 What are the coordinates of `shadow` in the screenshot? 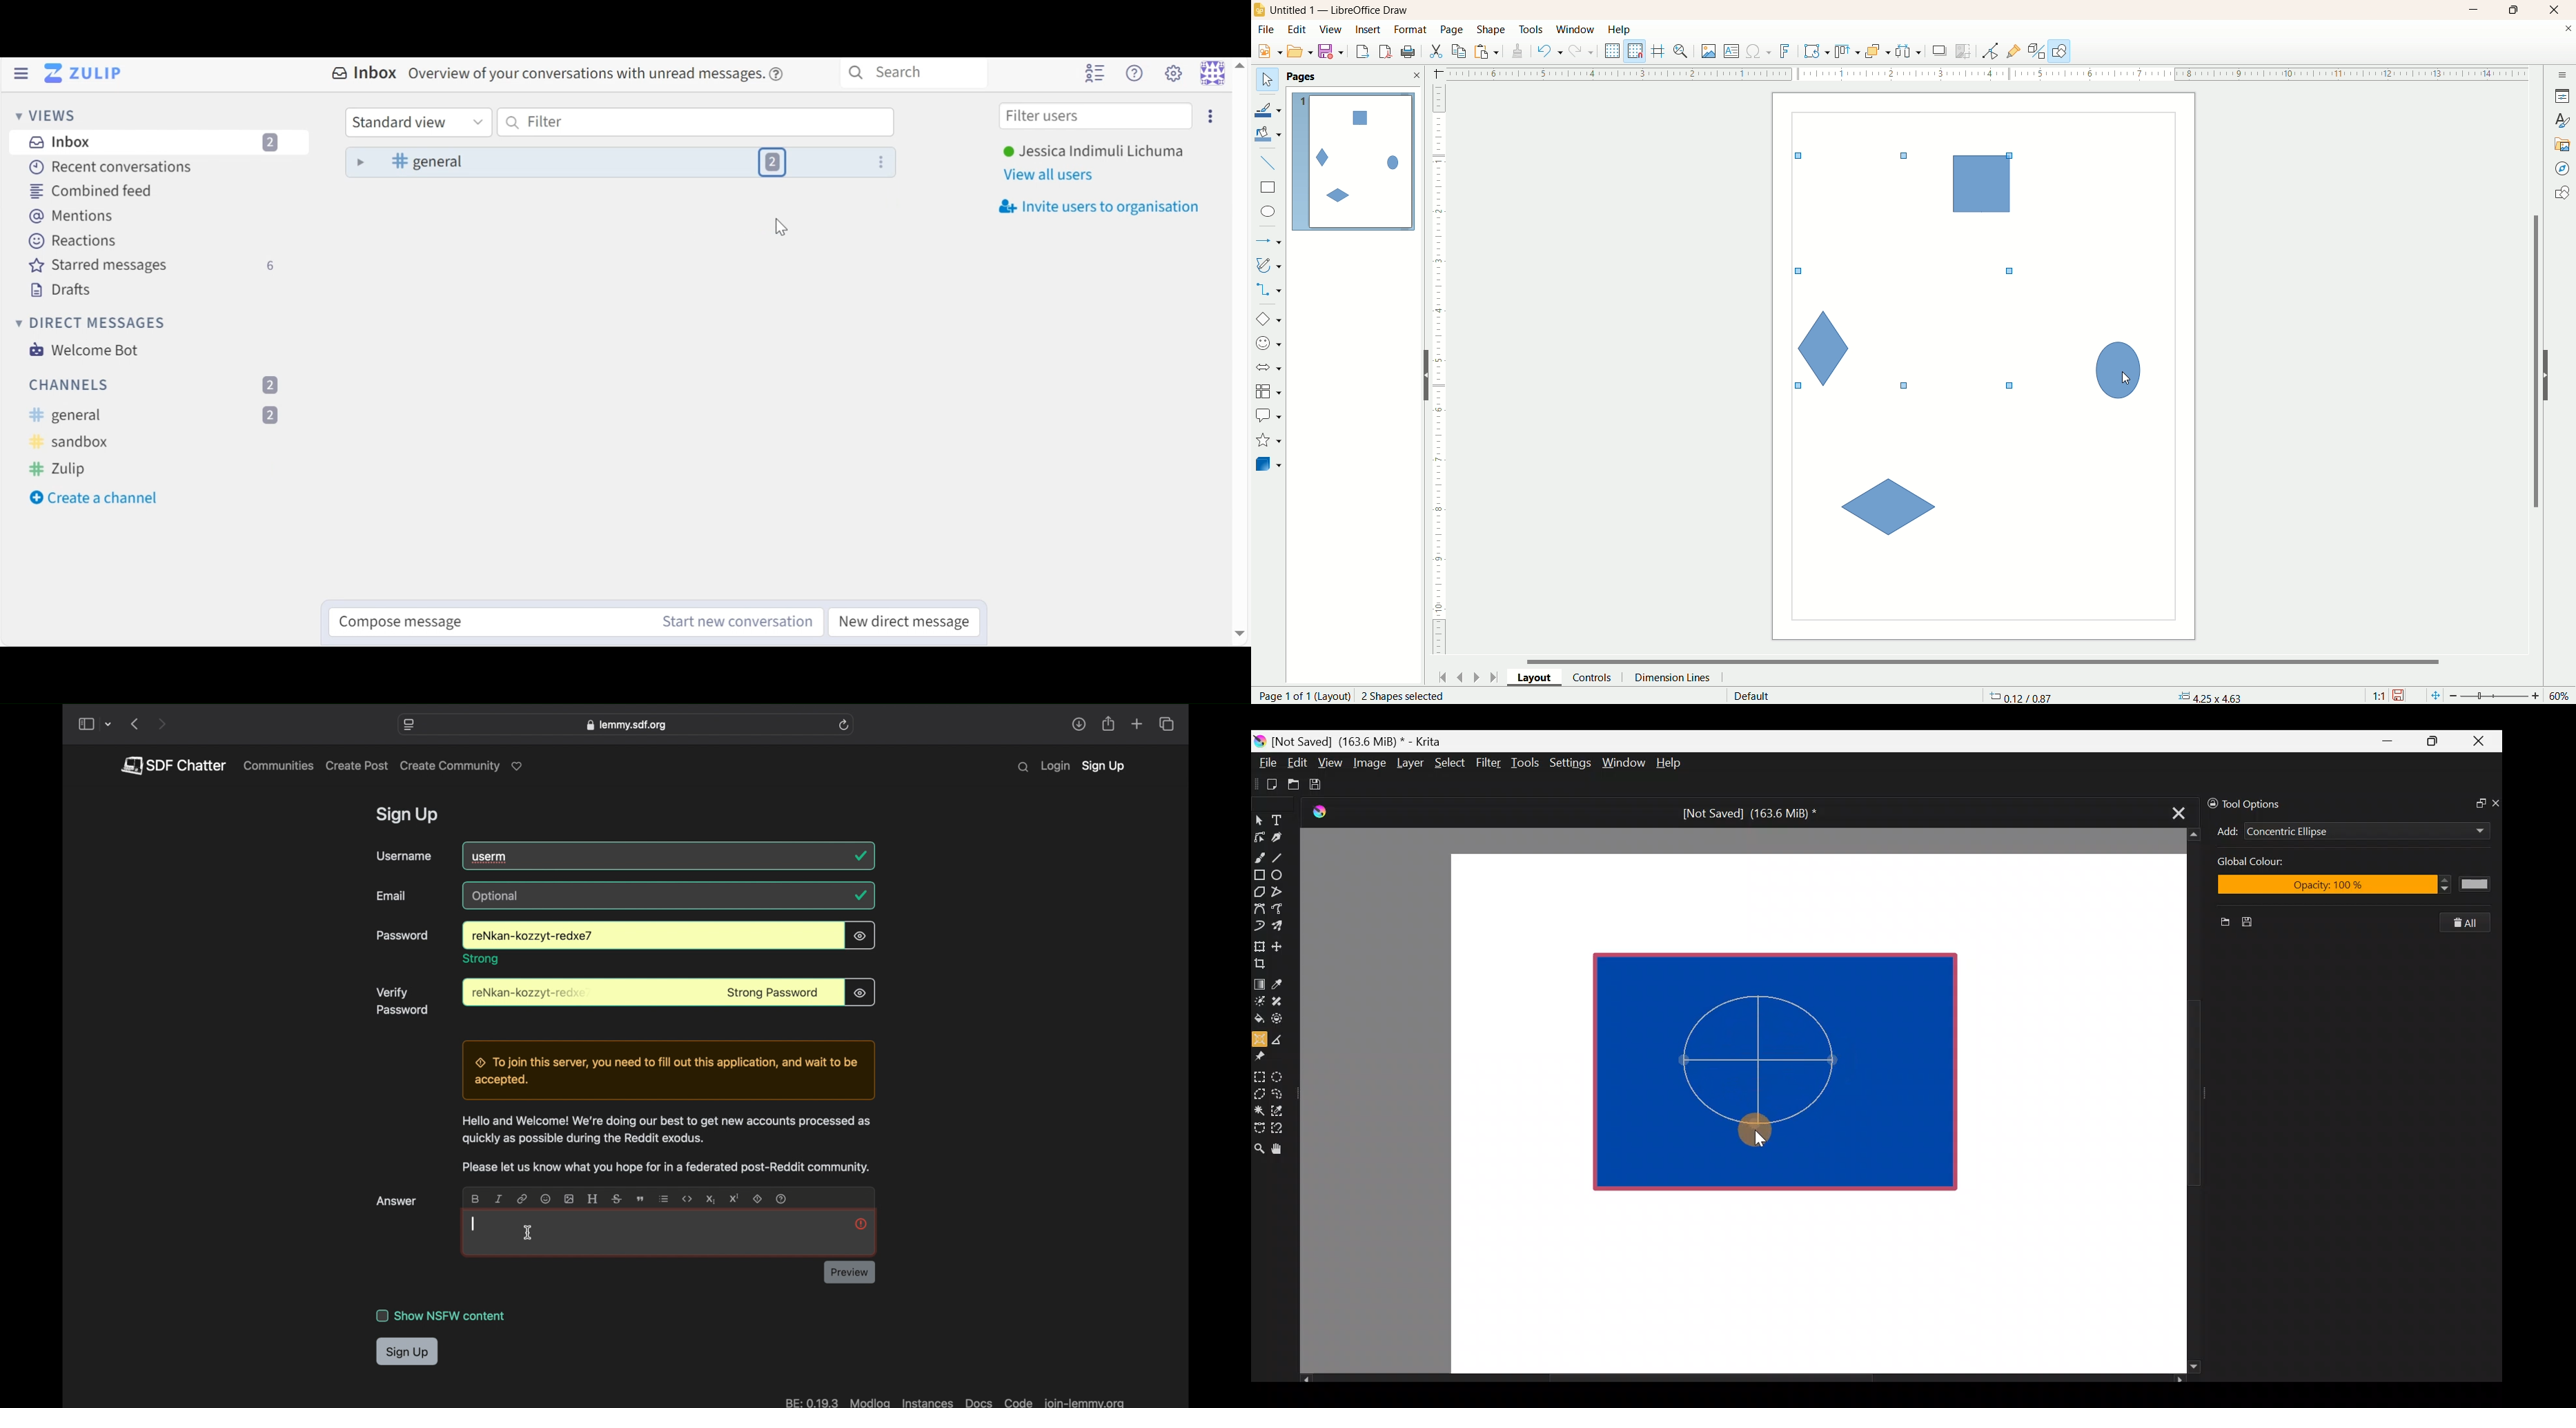 It's located at (1940, 50).